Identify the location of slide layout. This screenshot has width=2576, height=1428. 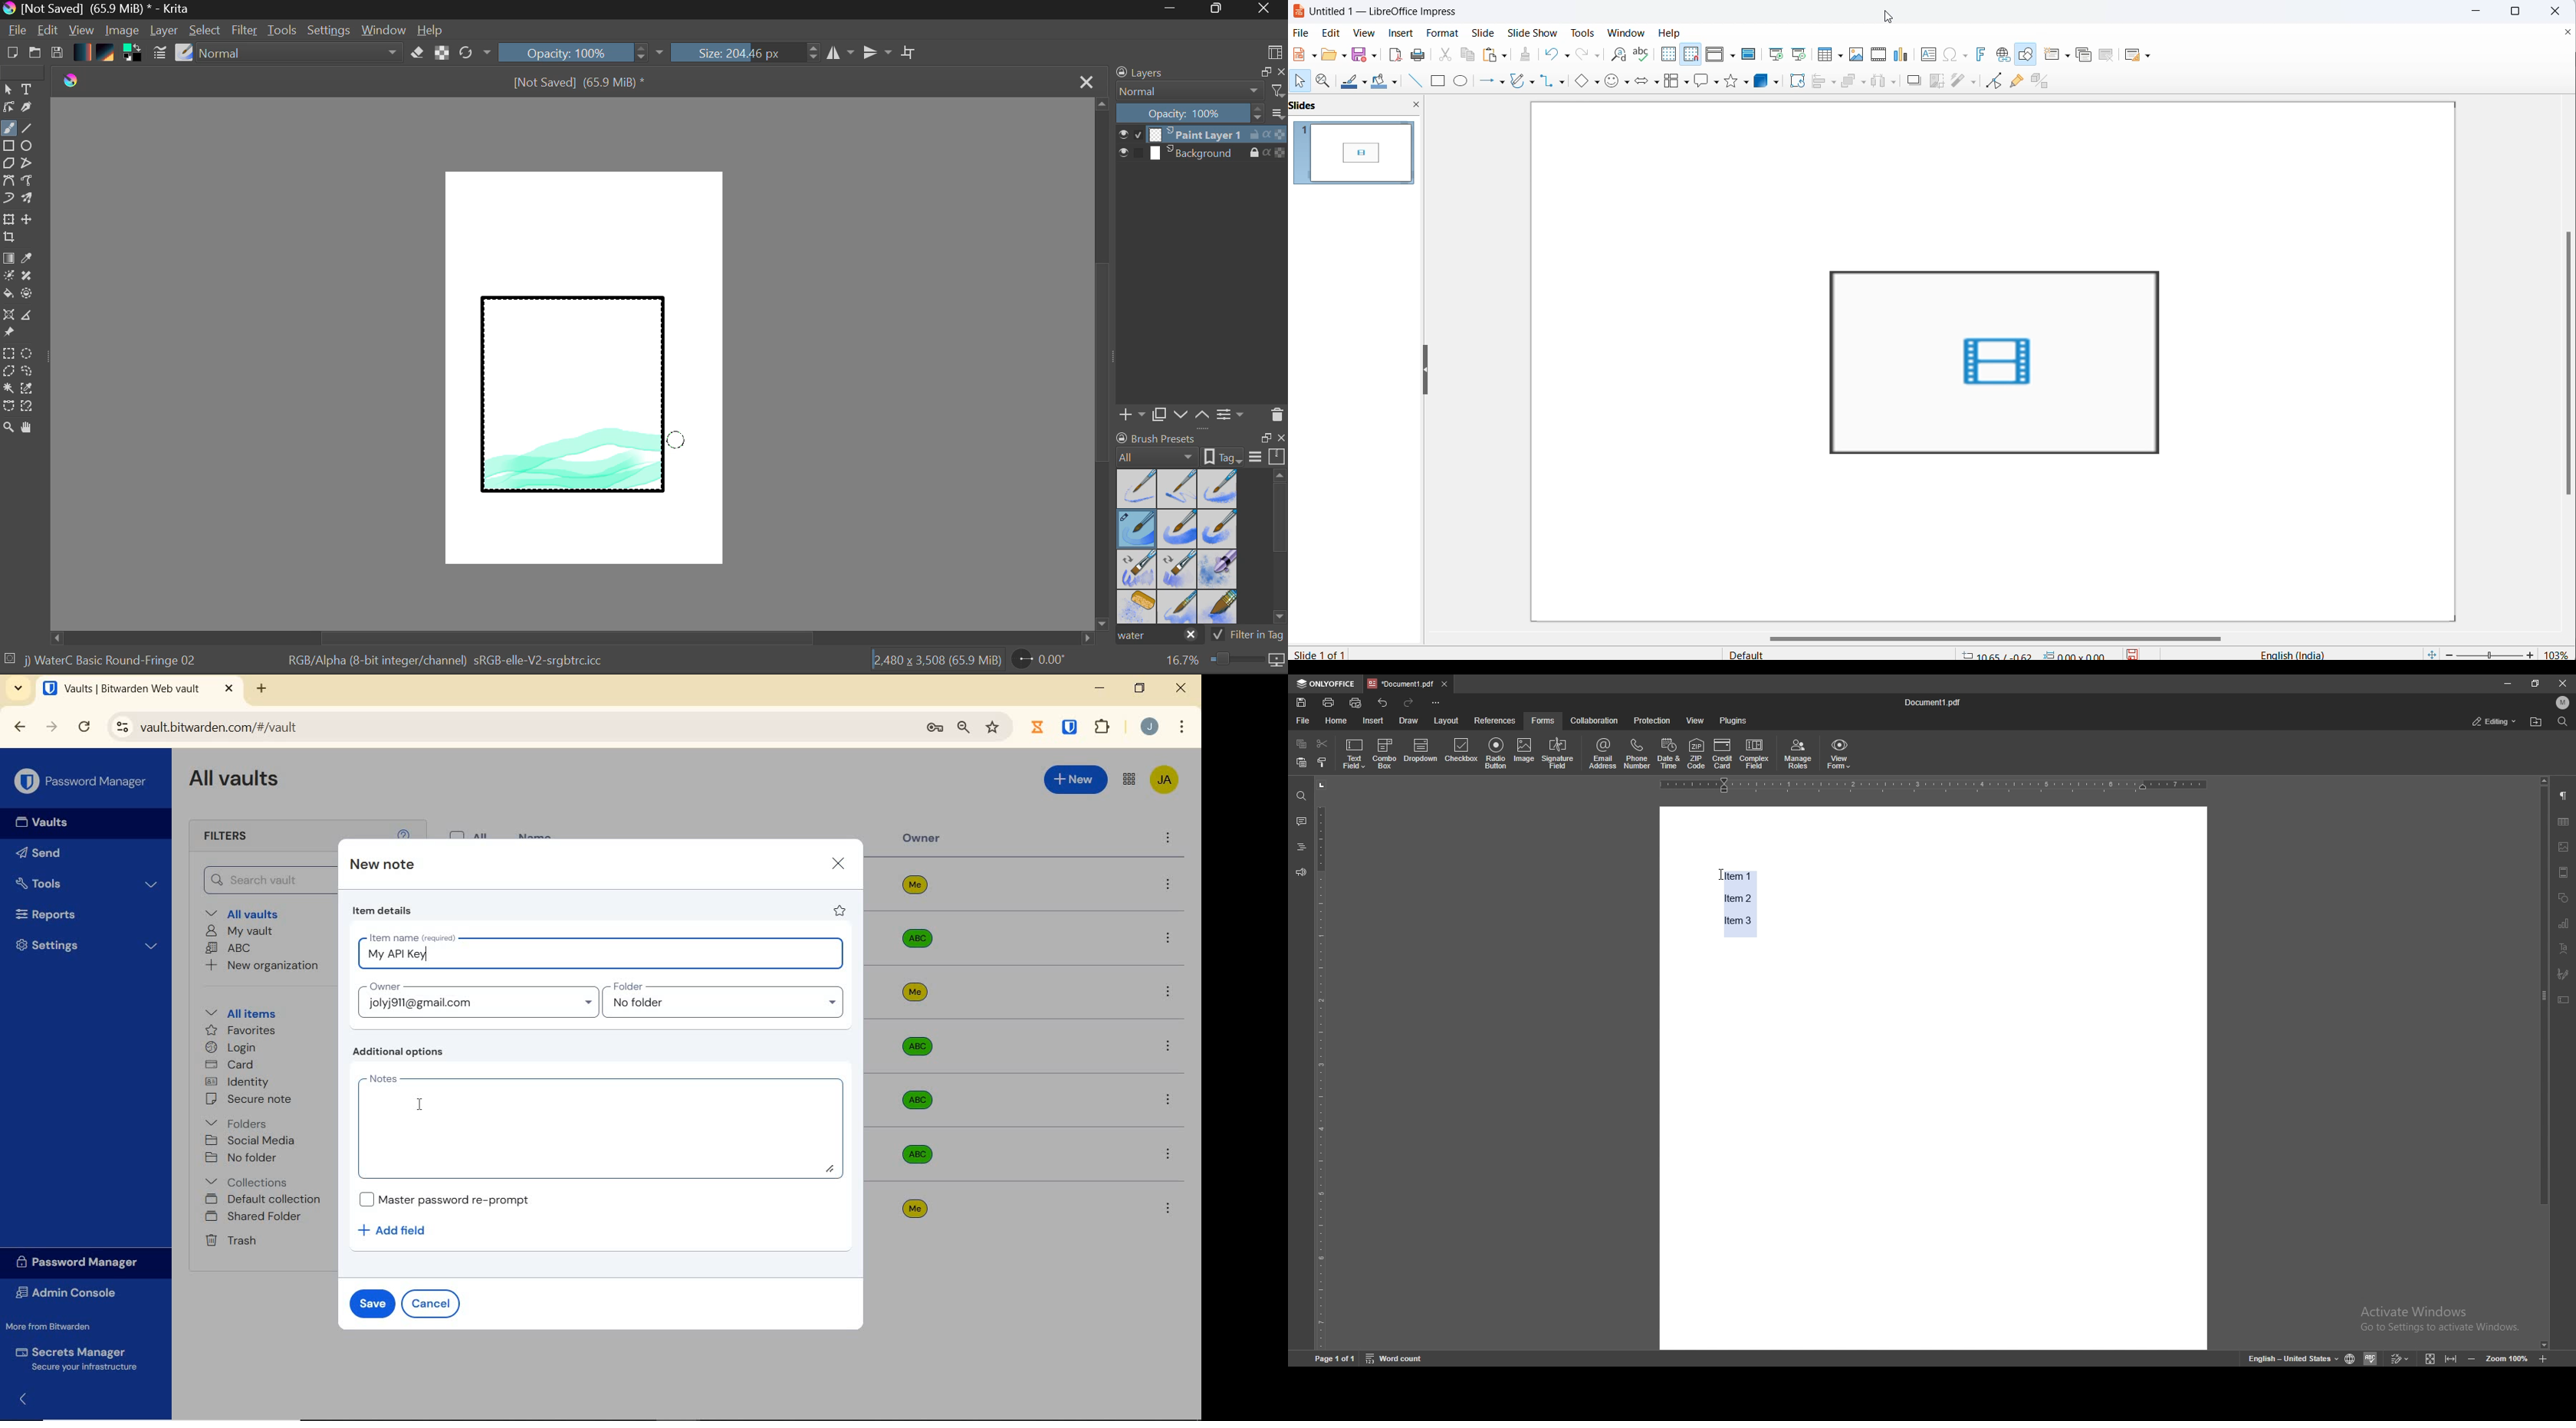
(2135, 56).